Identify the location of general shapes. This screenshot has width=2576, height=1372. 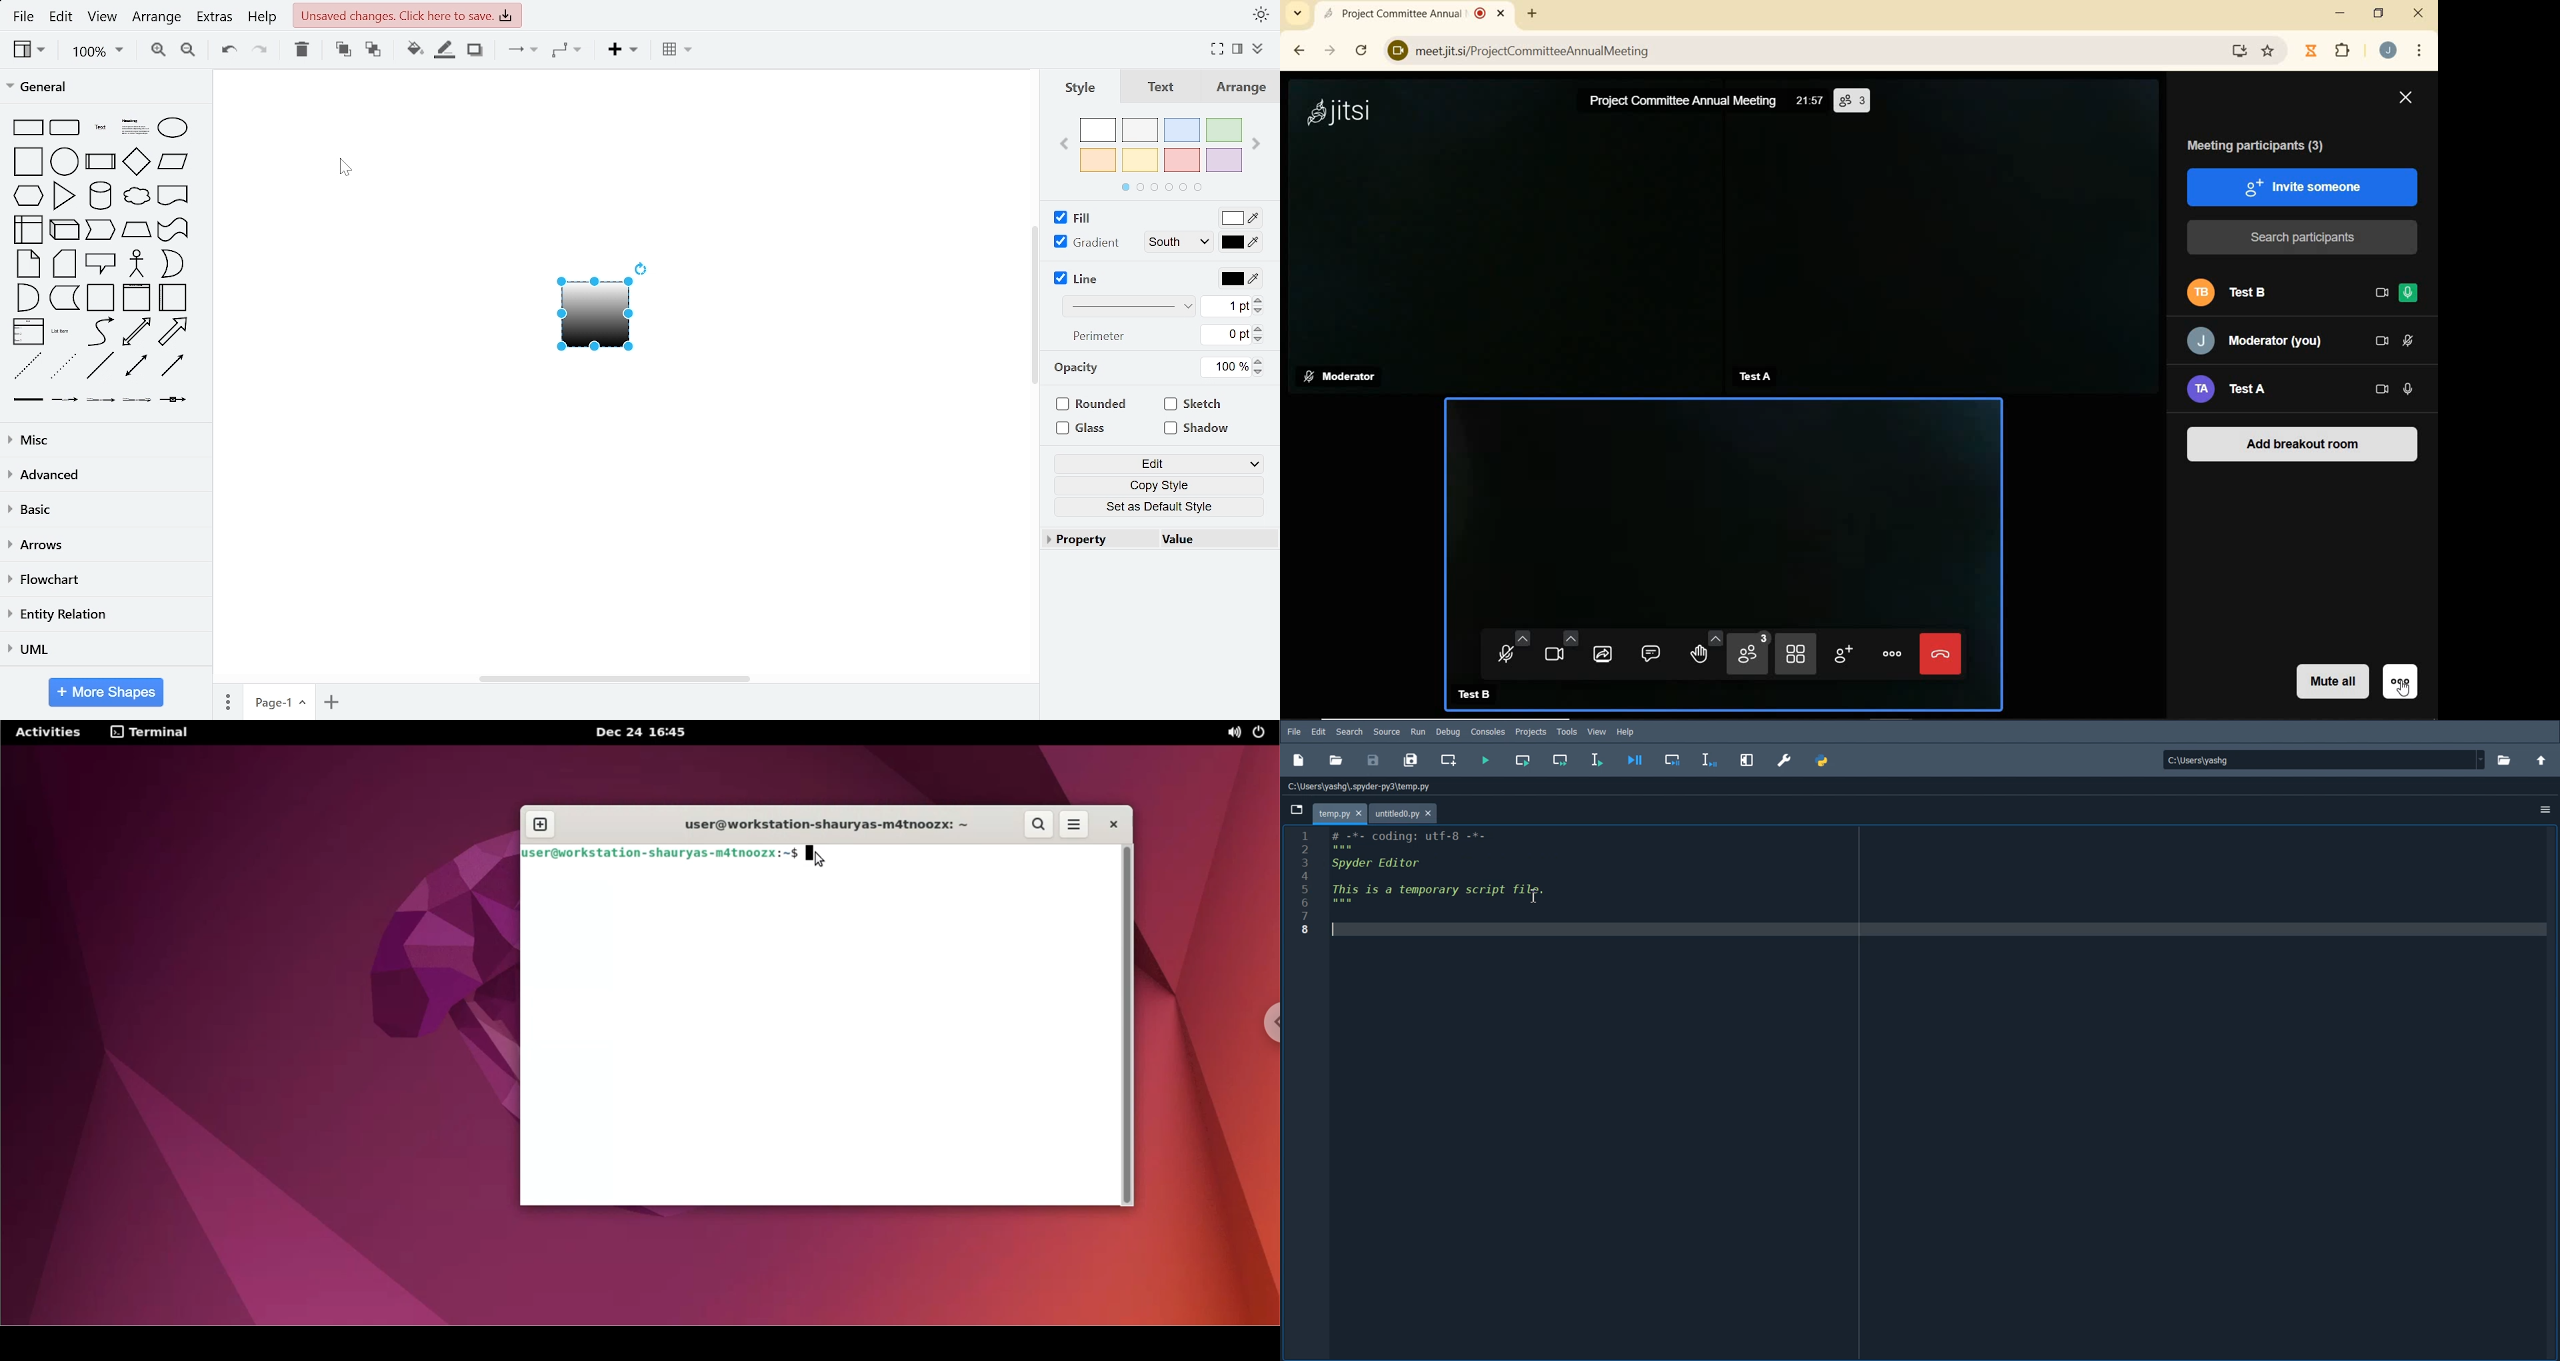
(136, 197).